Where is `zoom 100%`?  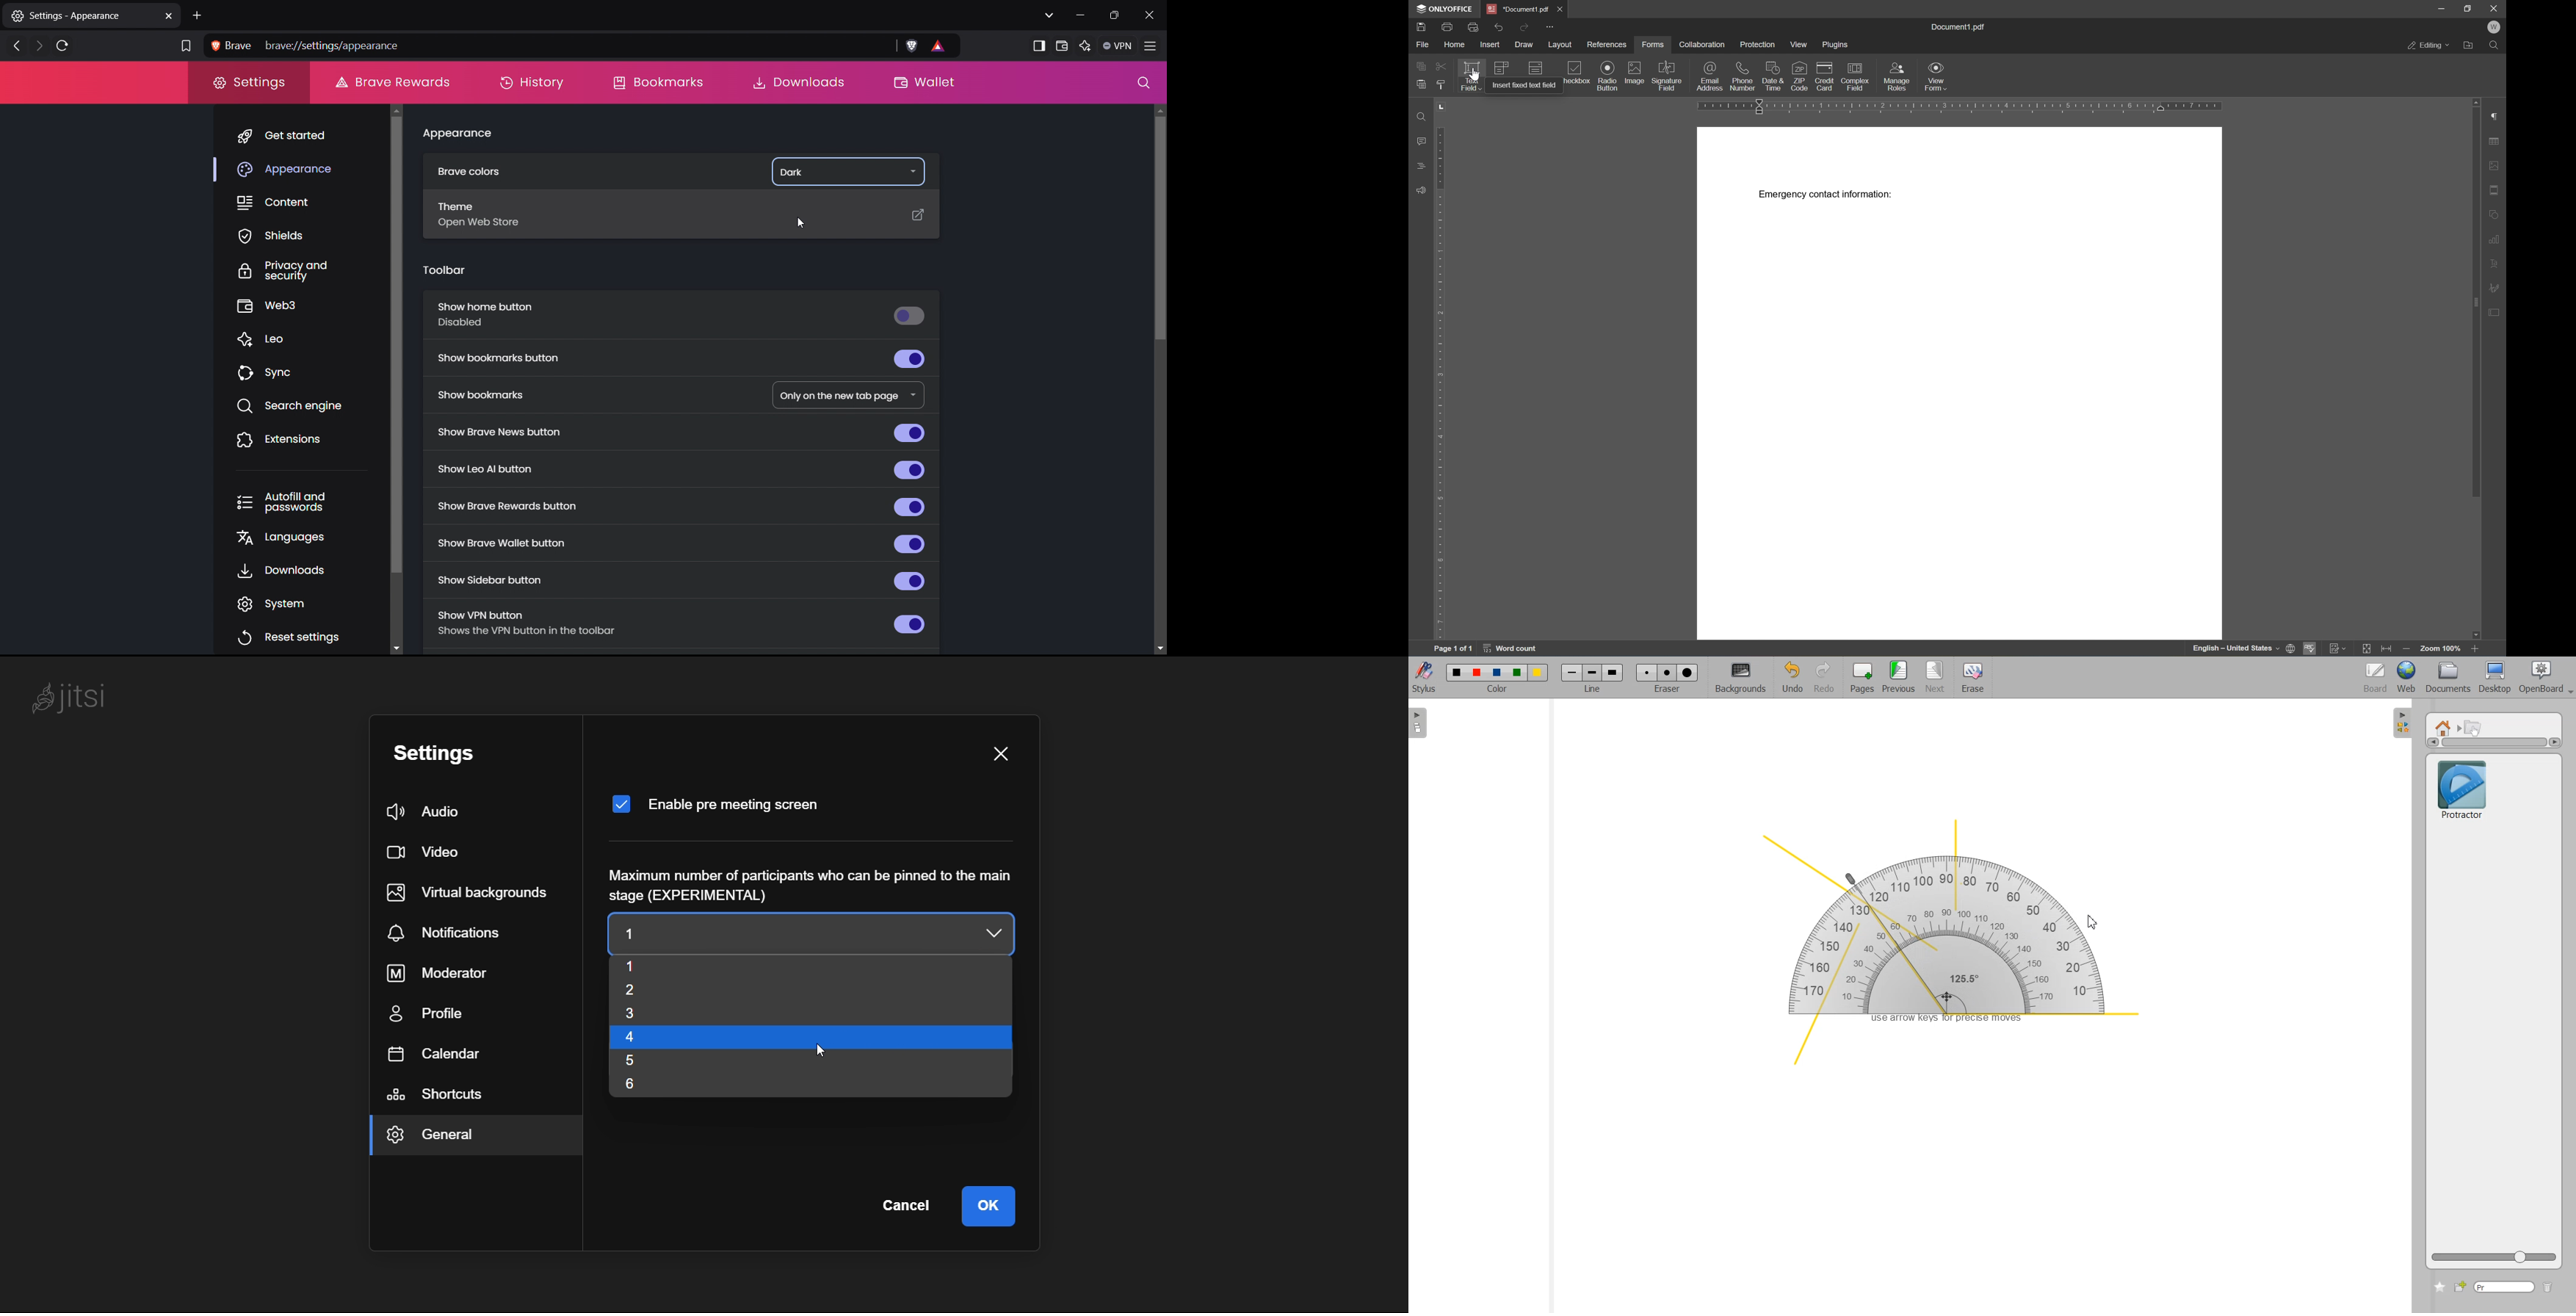
zoom 100% is located at coordinates (2444, 650).